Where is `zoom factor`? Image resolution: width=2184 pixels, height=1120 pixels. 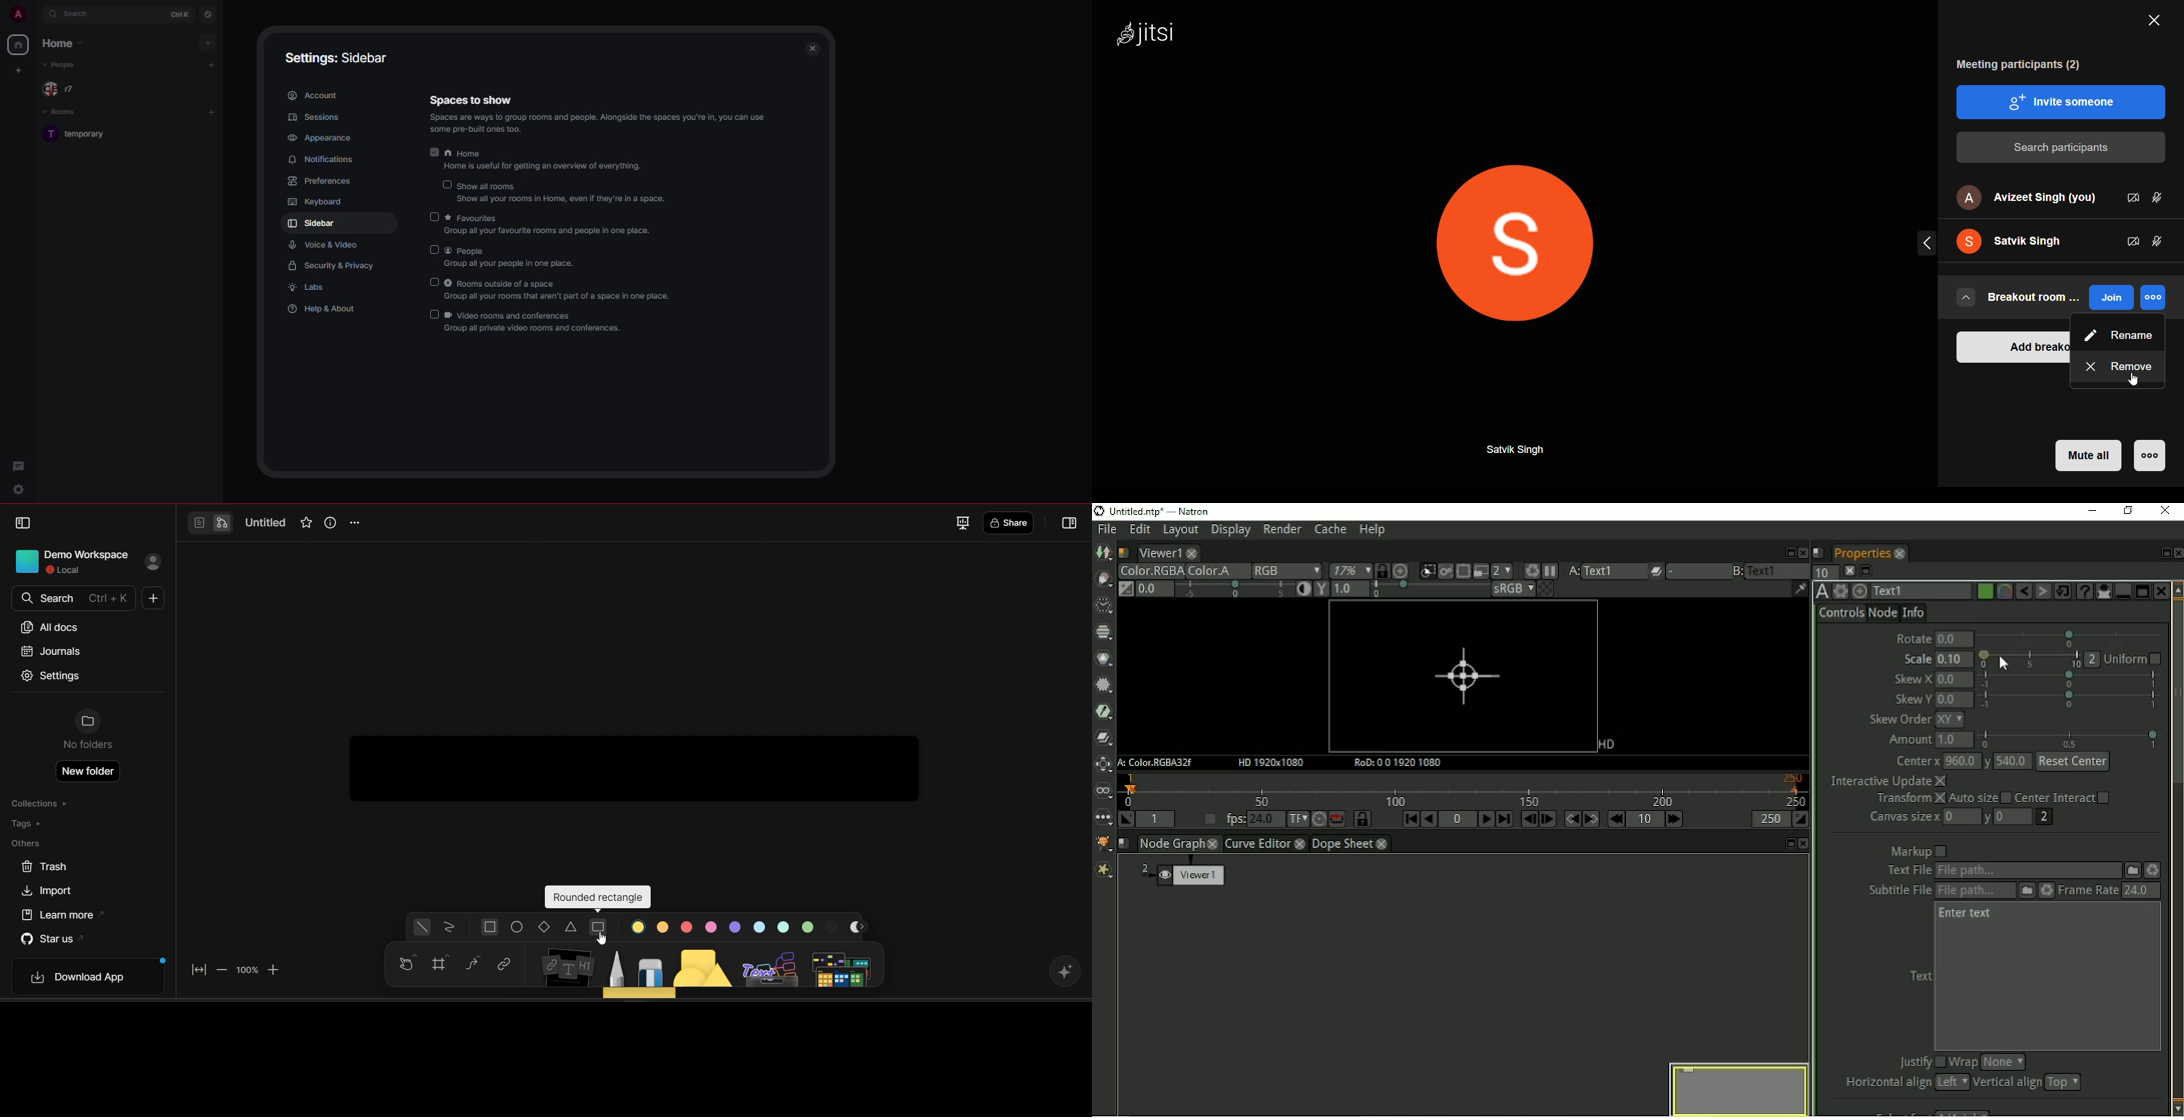
zoom factor is located at coordinates (247, 971).